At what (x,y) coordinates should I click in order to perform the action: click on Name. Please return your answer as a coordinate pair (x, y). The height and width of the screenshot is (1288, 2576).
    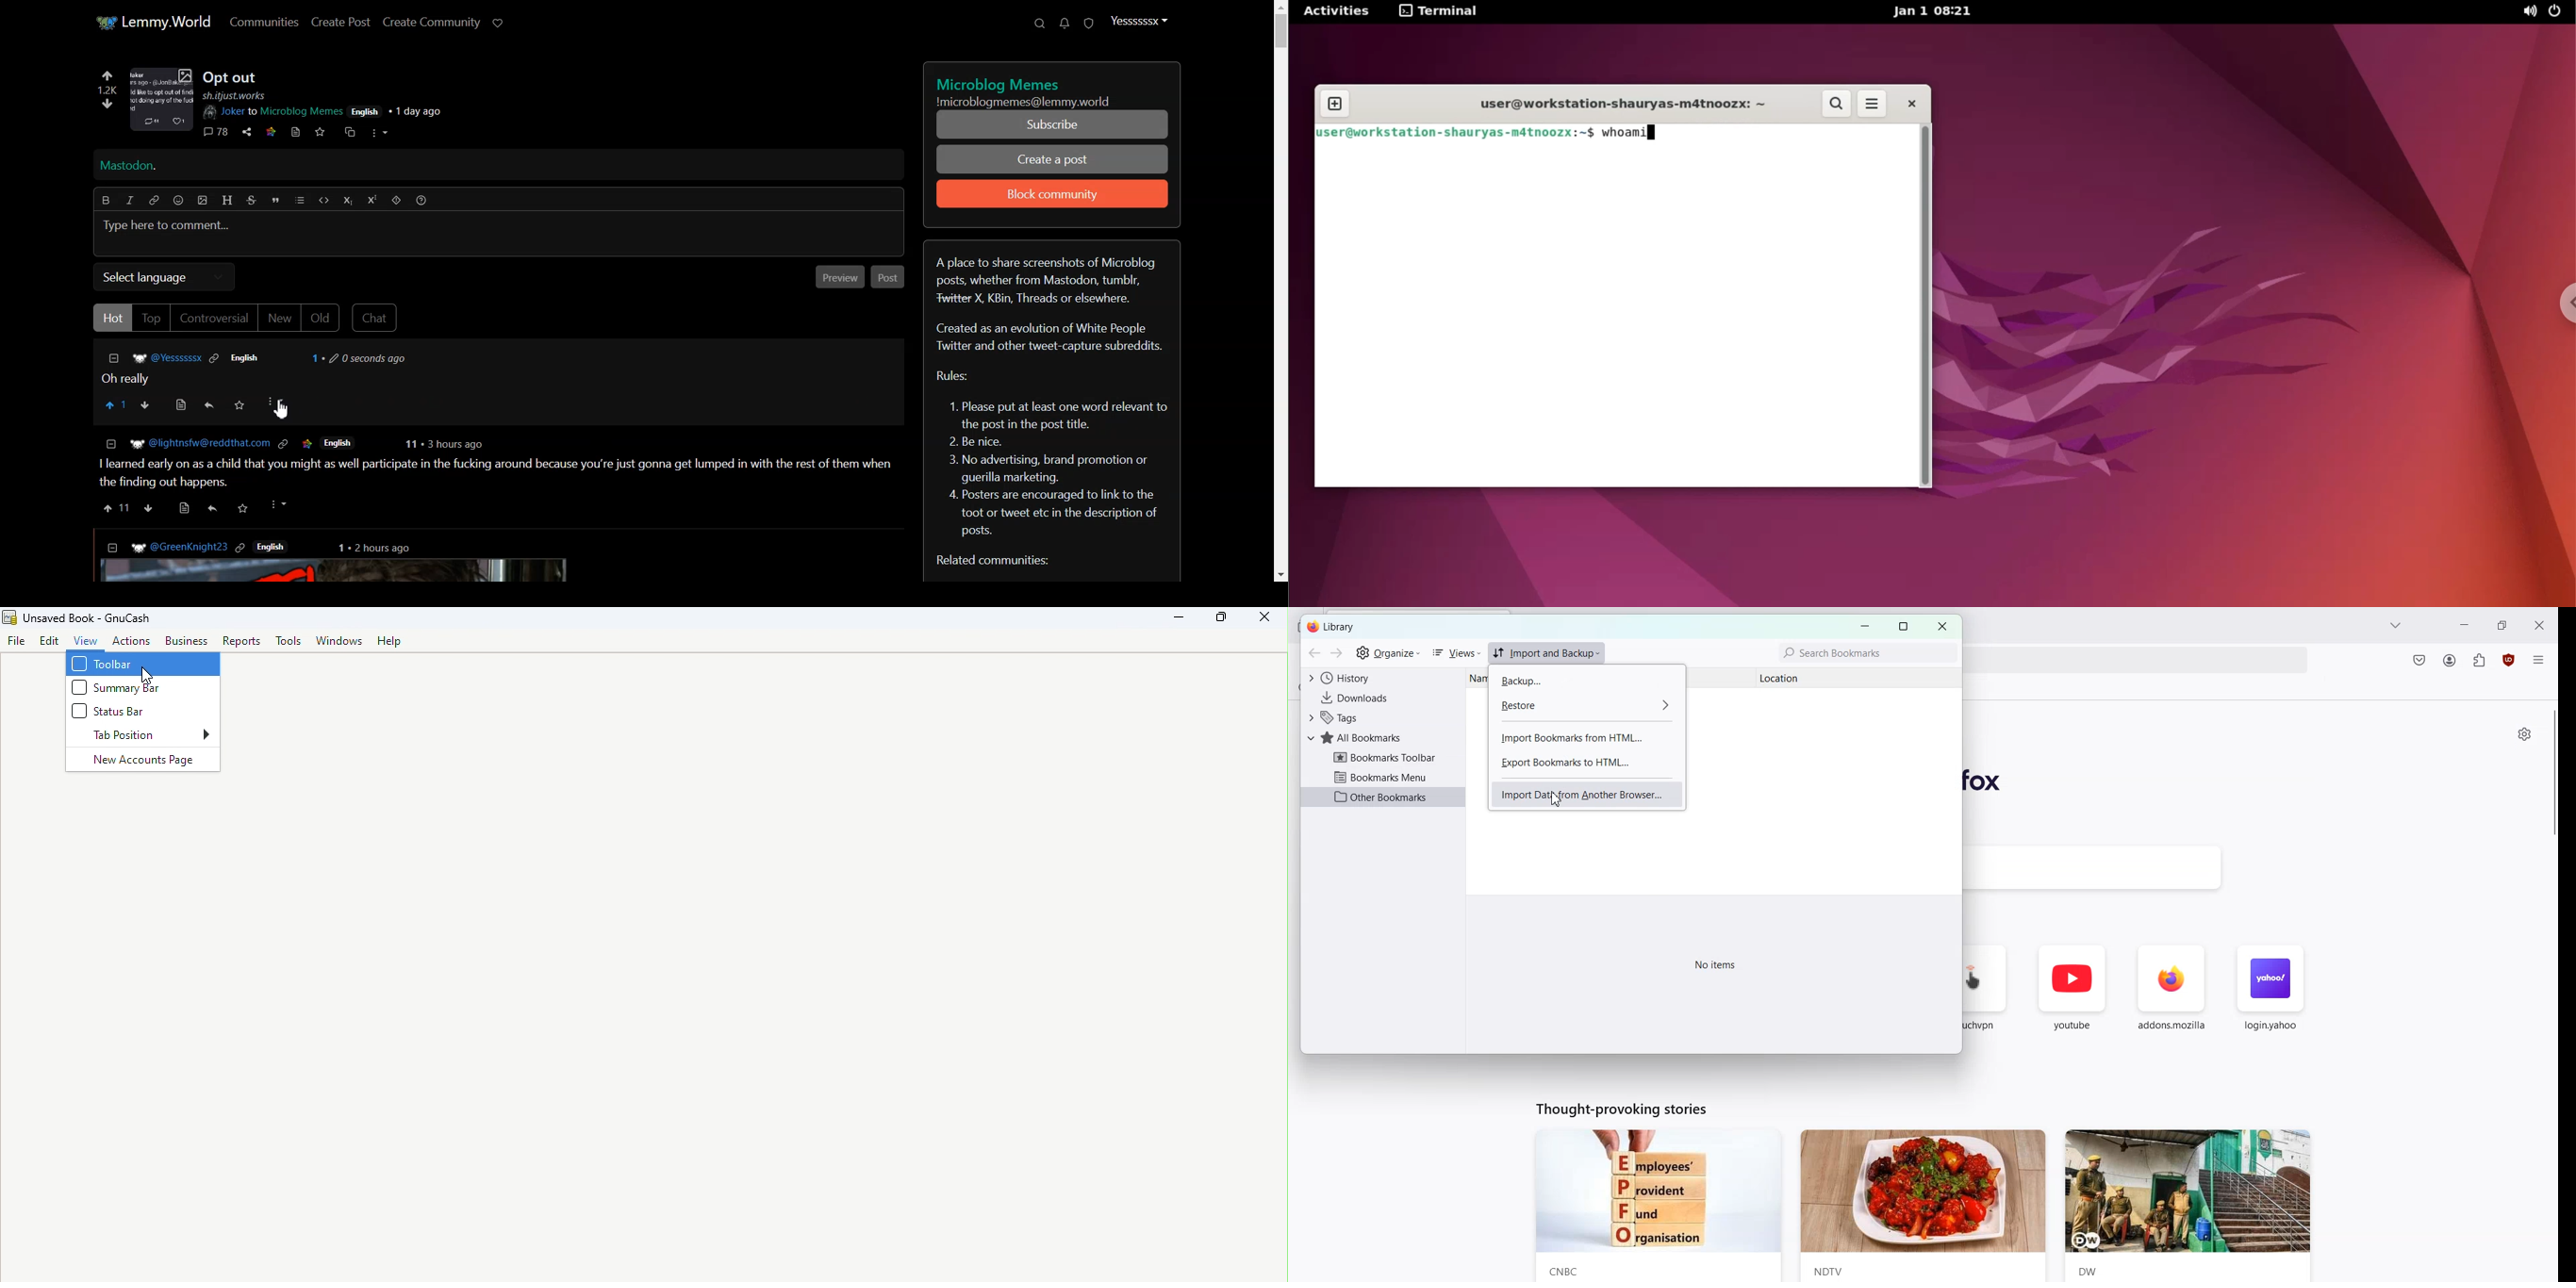
    Looking at the image, I should click on (1477, 679).